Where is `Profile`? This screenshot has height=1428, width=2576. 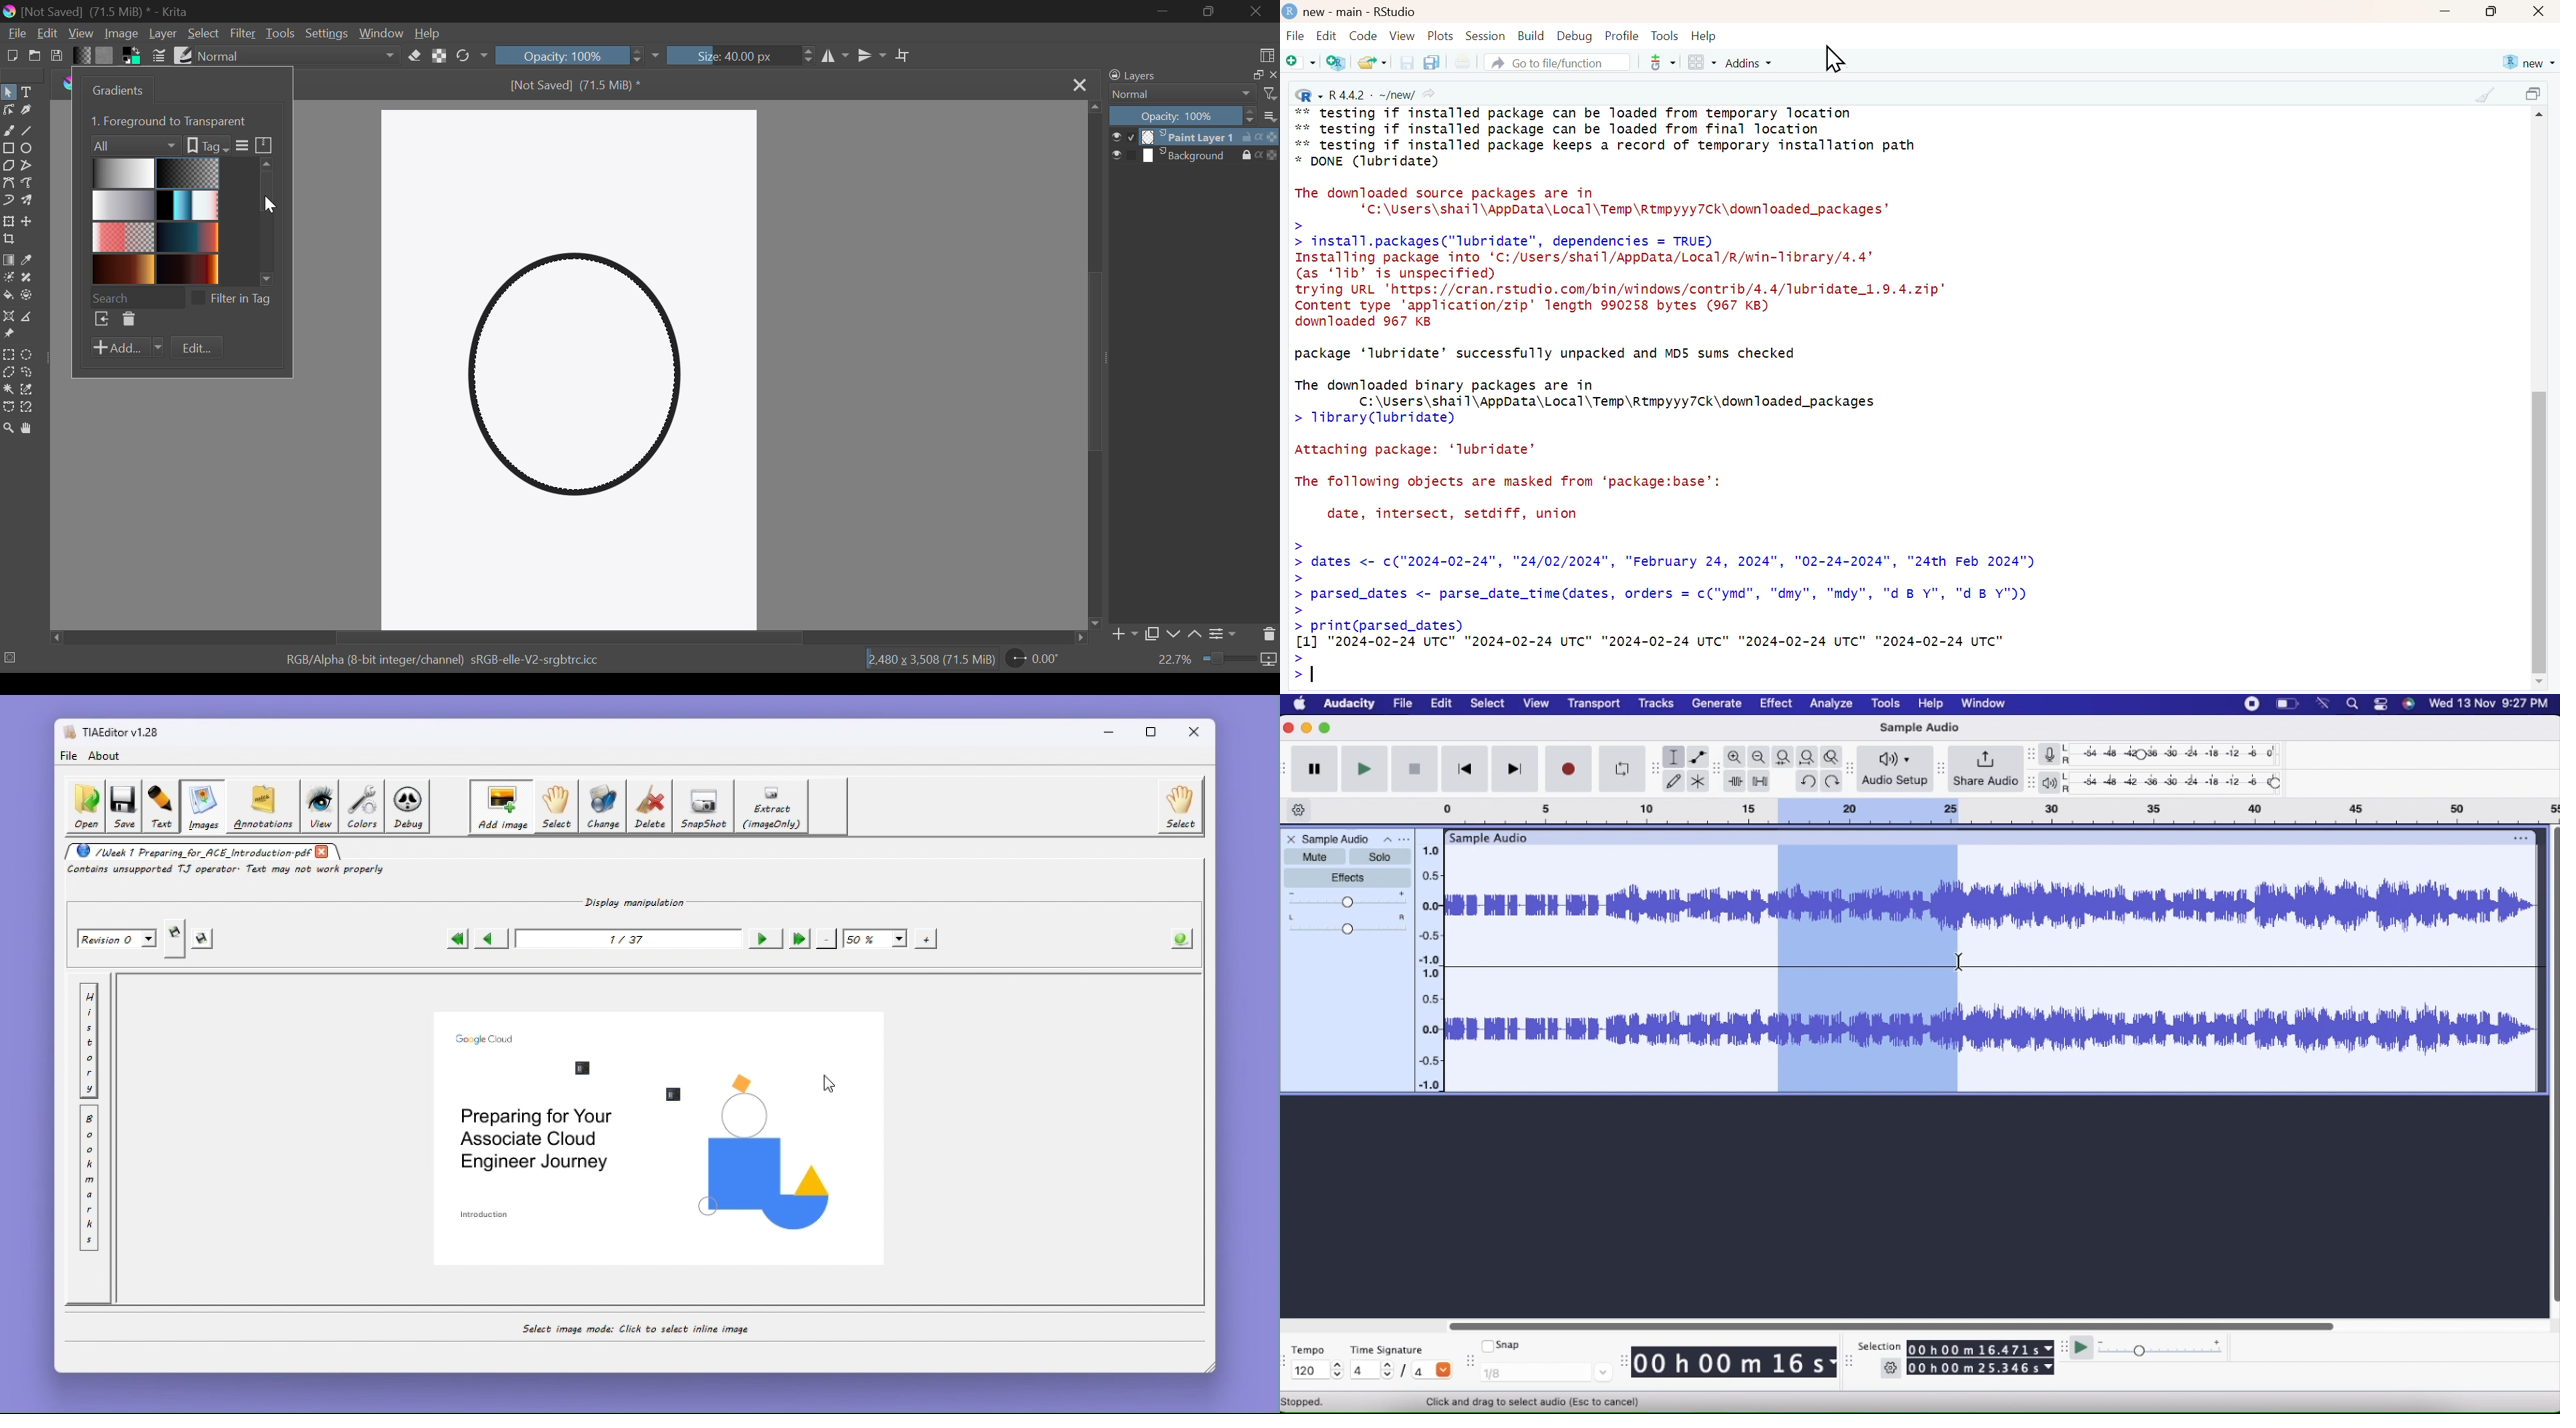 Profile is located at coordinates (1622, 35).